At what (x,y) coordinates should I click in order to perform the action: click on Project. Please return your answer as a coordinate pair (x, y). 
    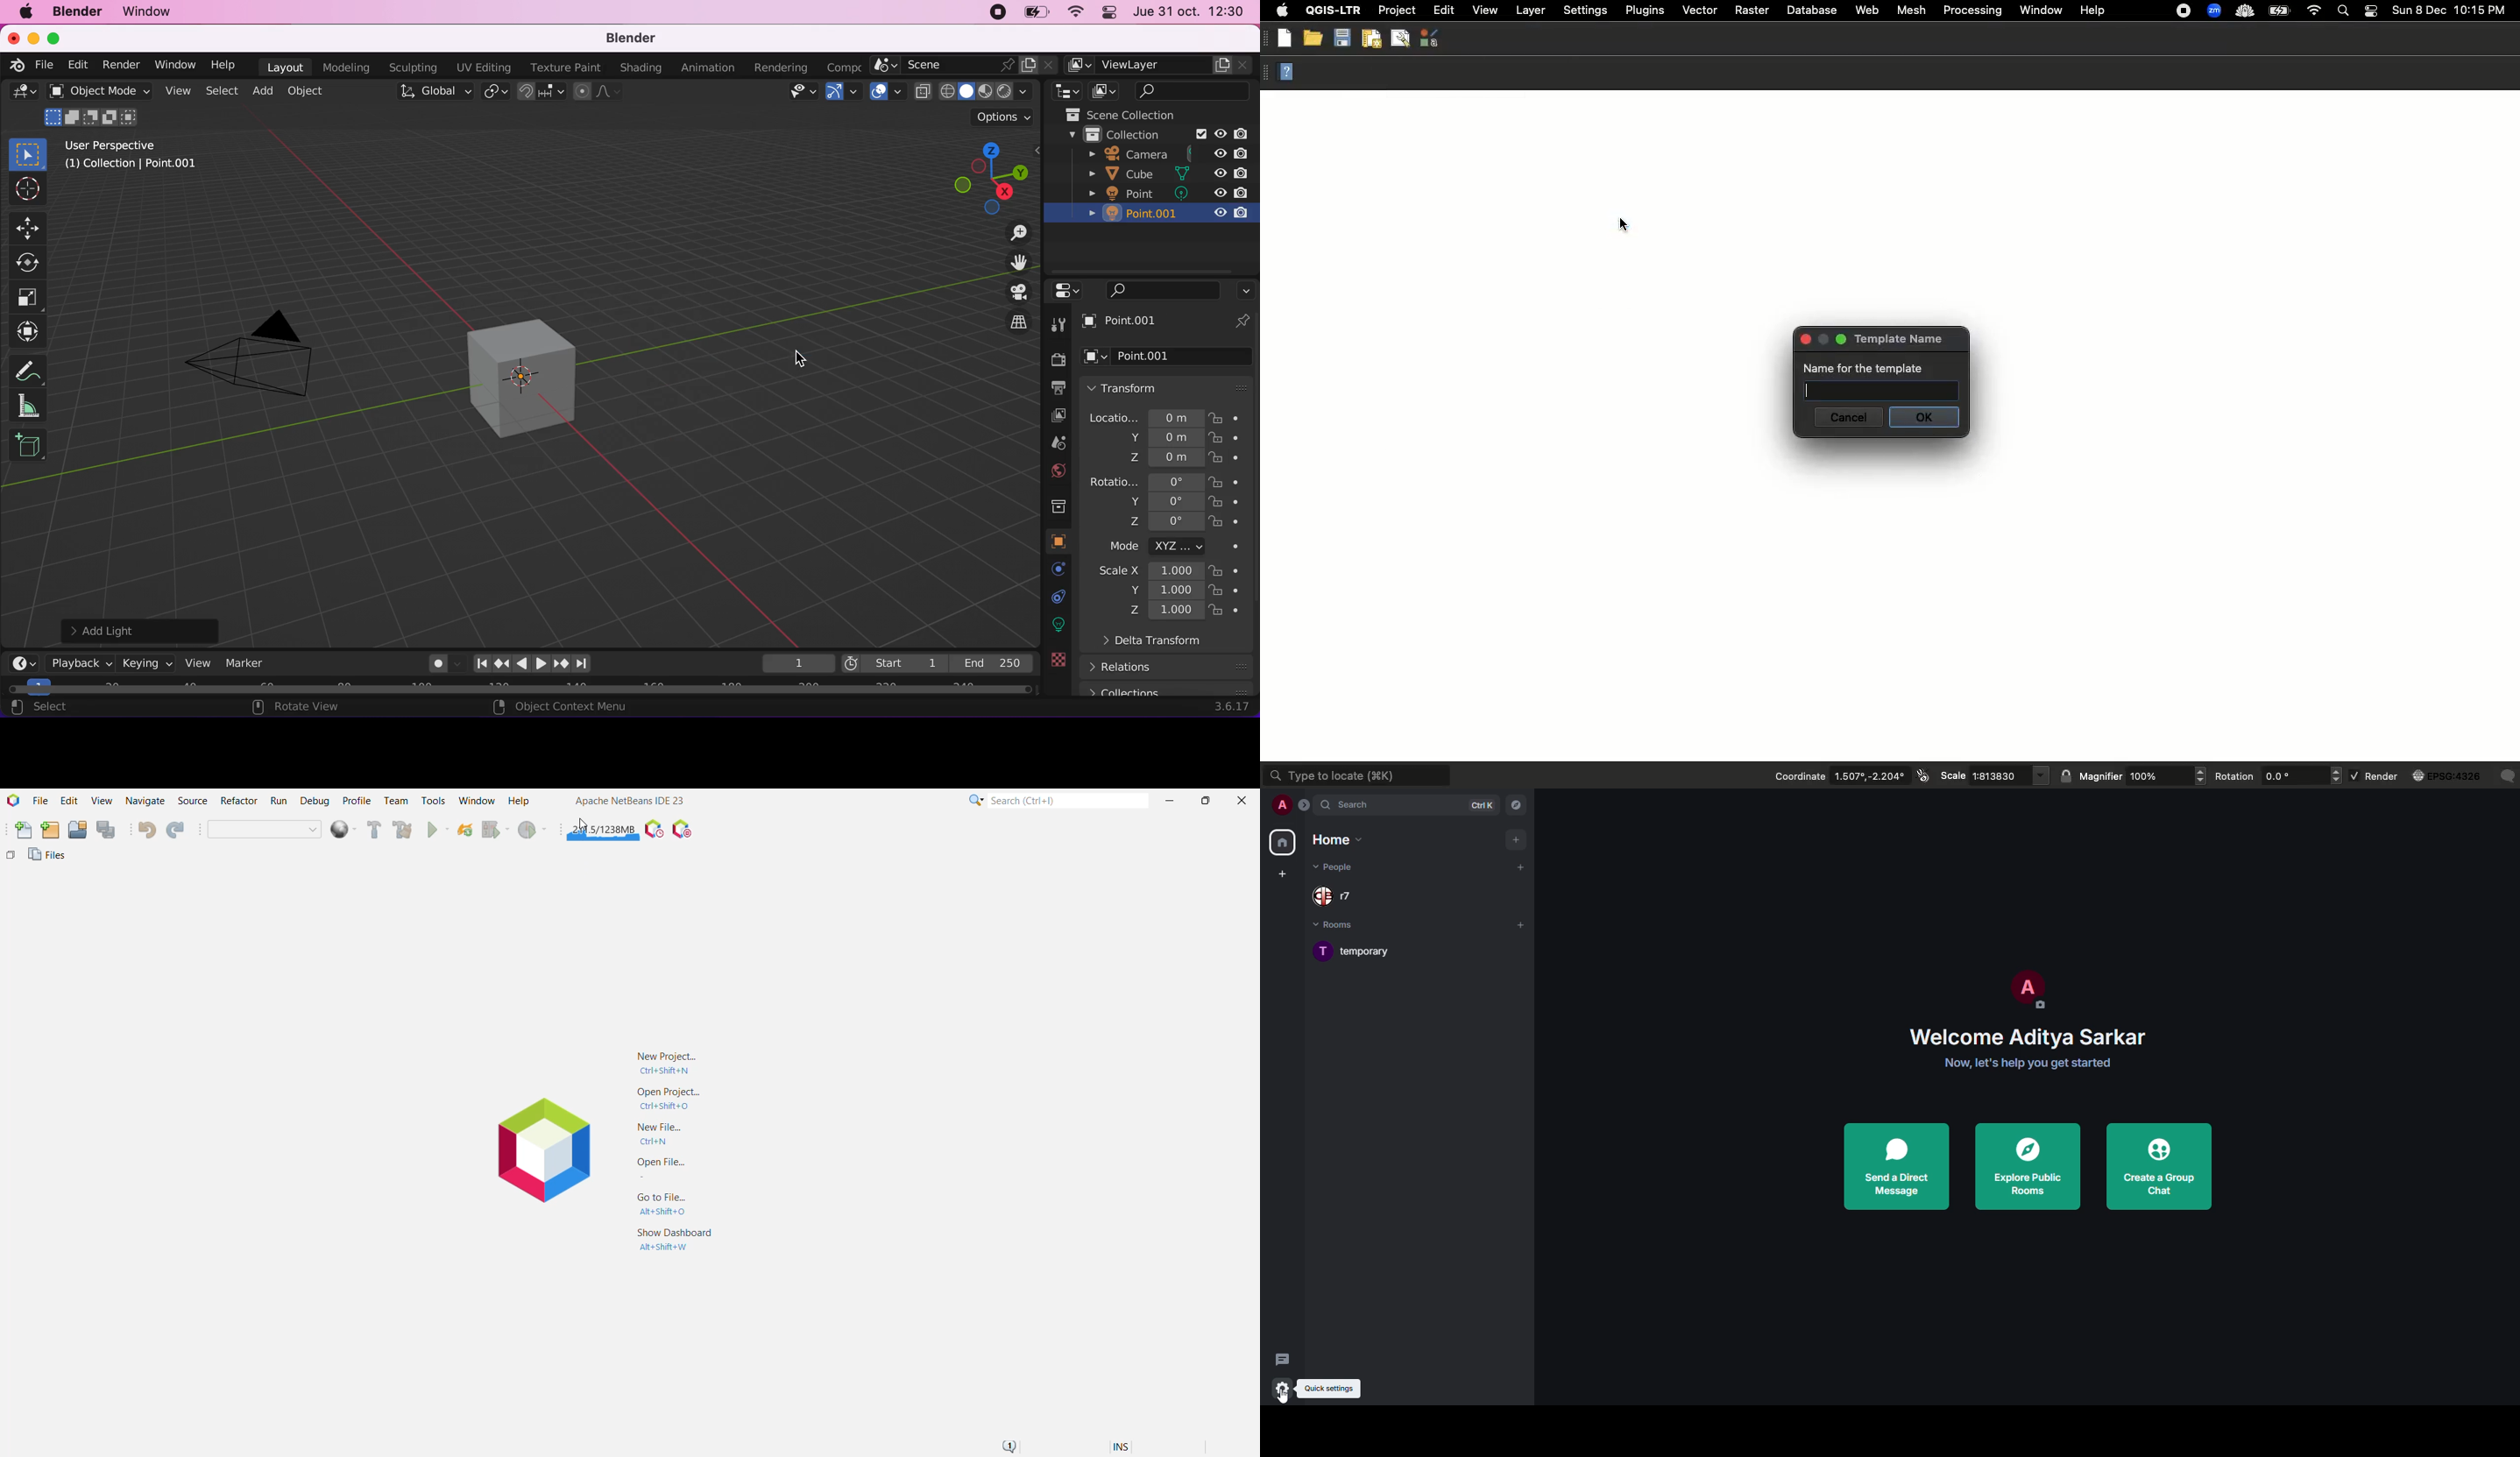
    Looking at the image, I should click on (1398, 11).